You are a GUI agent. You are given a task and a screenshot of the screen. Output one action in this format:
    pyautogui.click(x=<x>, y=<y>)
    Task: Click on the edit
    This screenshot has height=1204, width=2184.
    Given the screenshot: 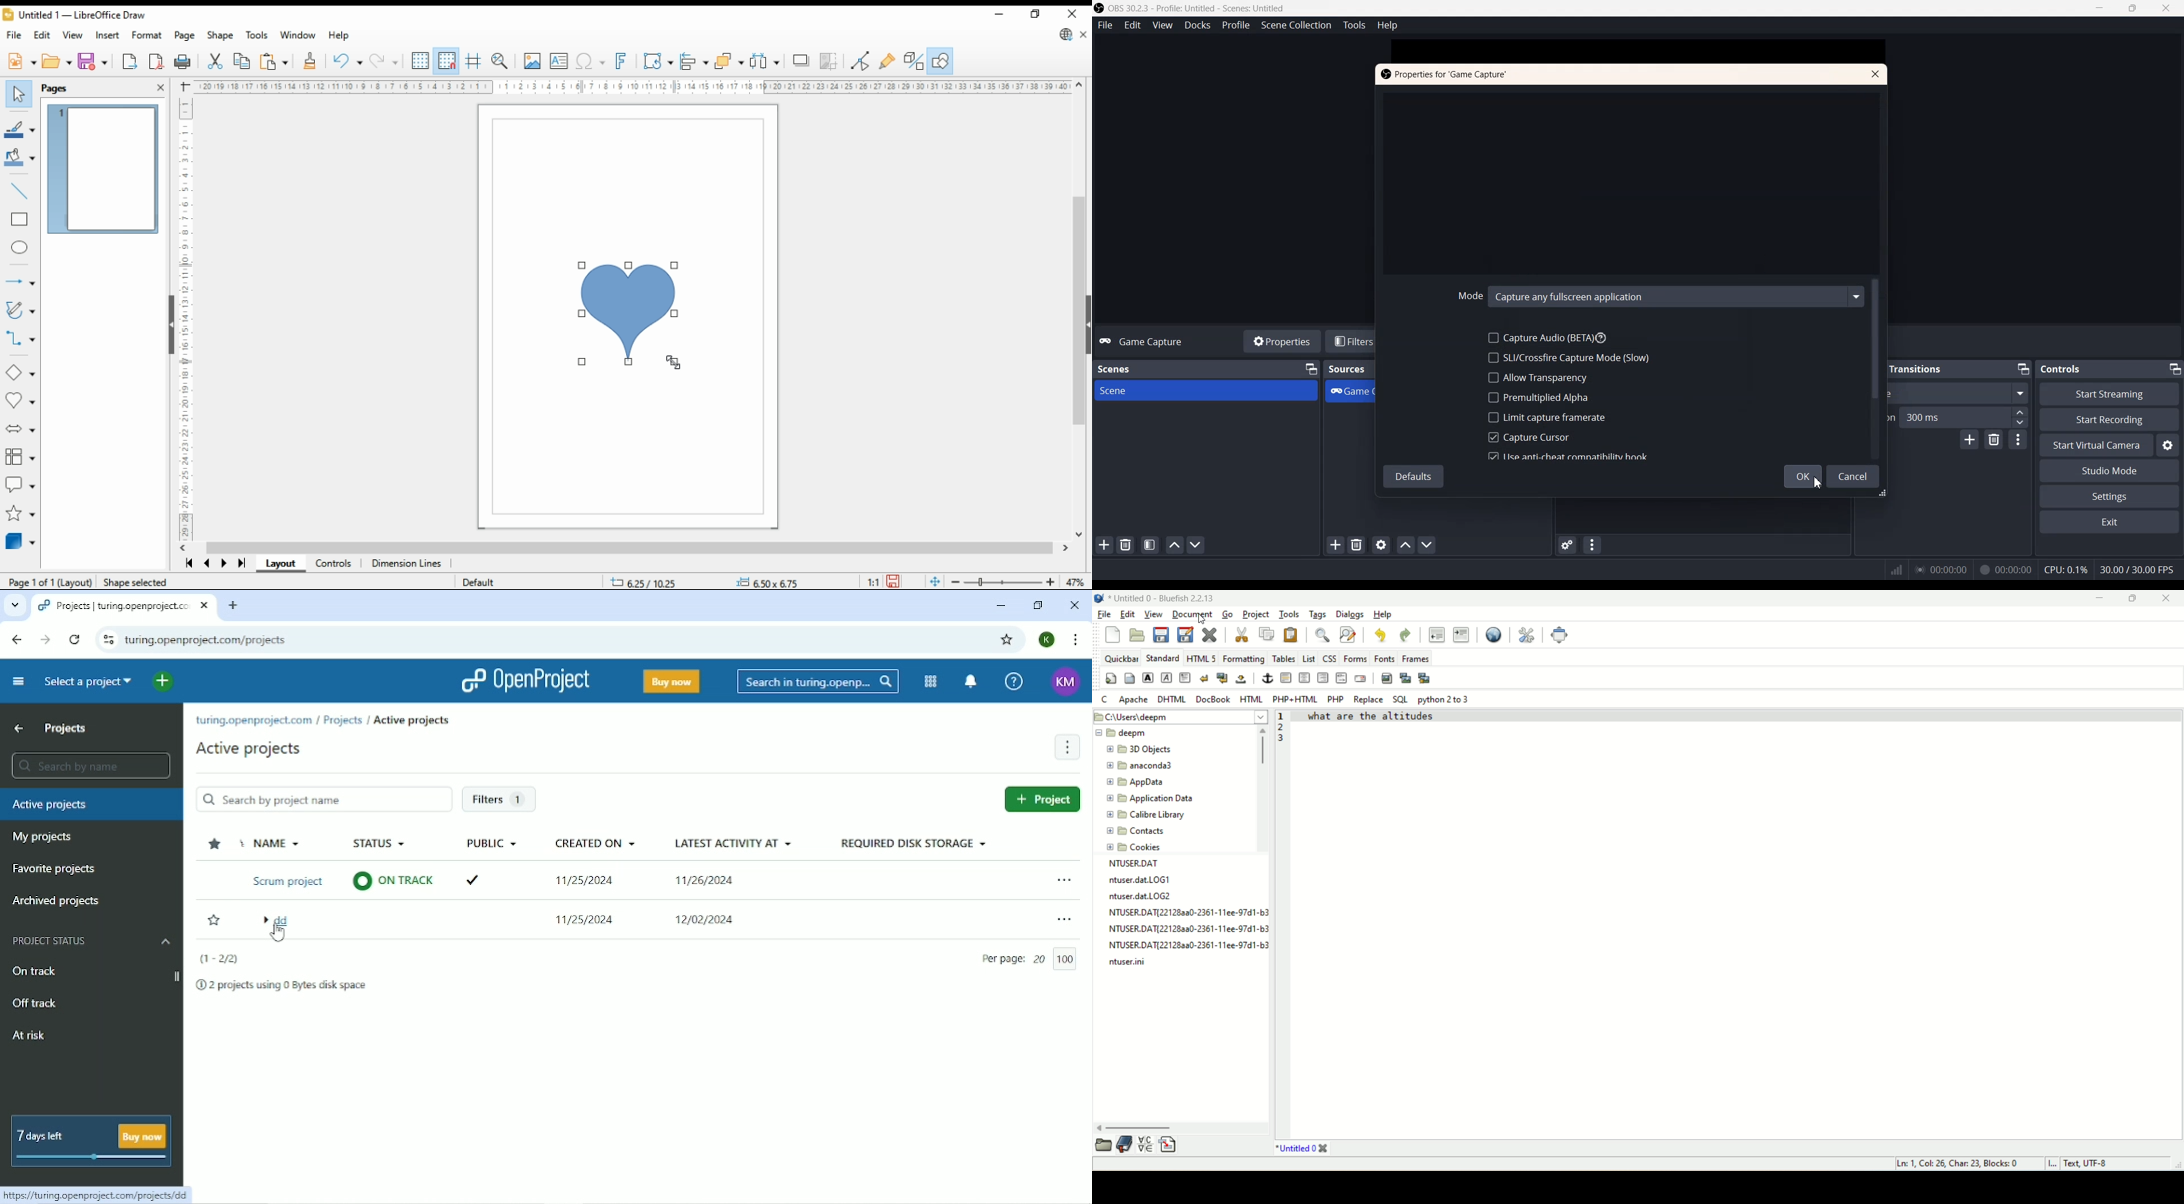 What is the action you would take?
    pyautogui.click(x=42, y=36)
    